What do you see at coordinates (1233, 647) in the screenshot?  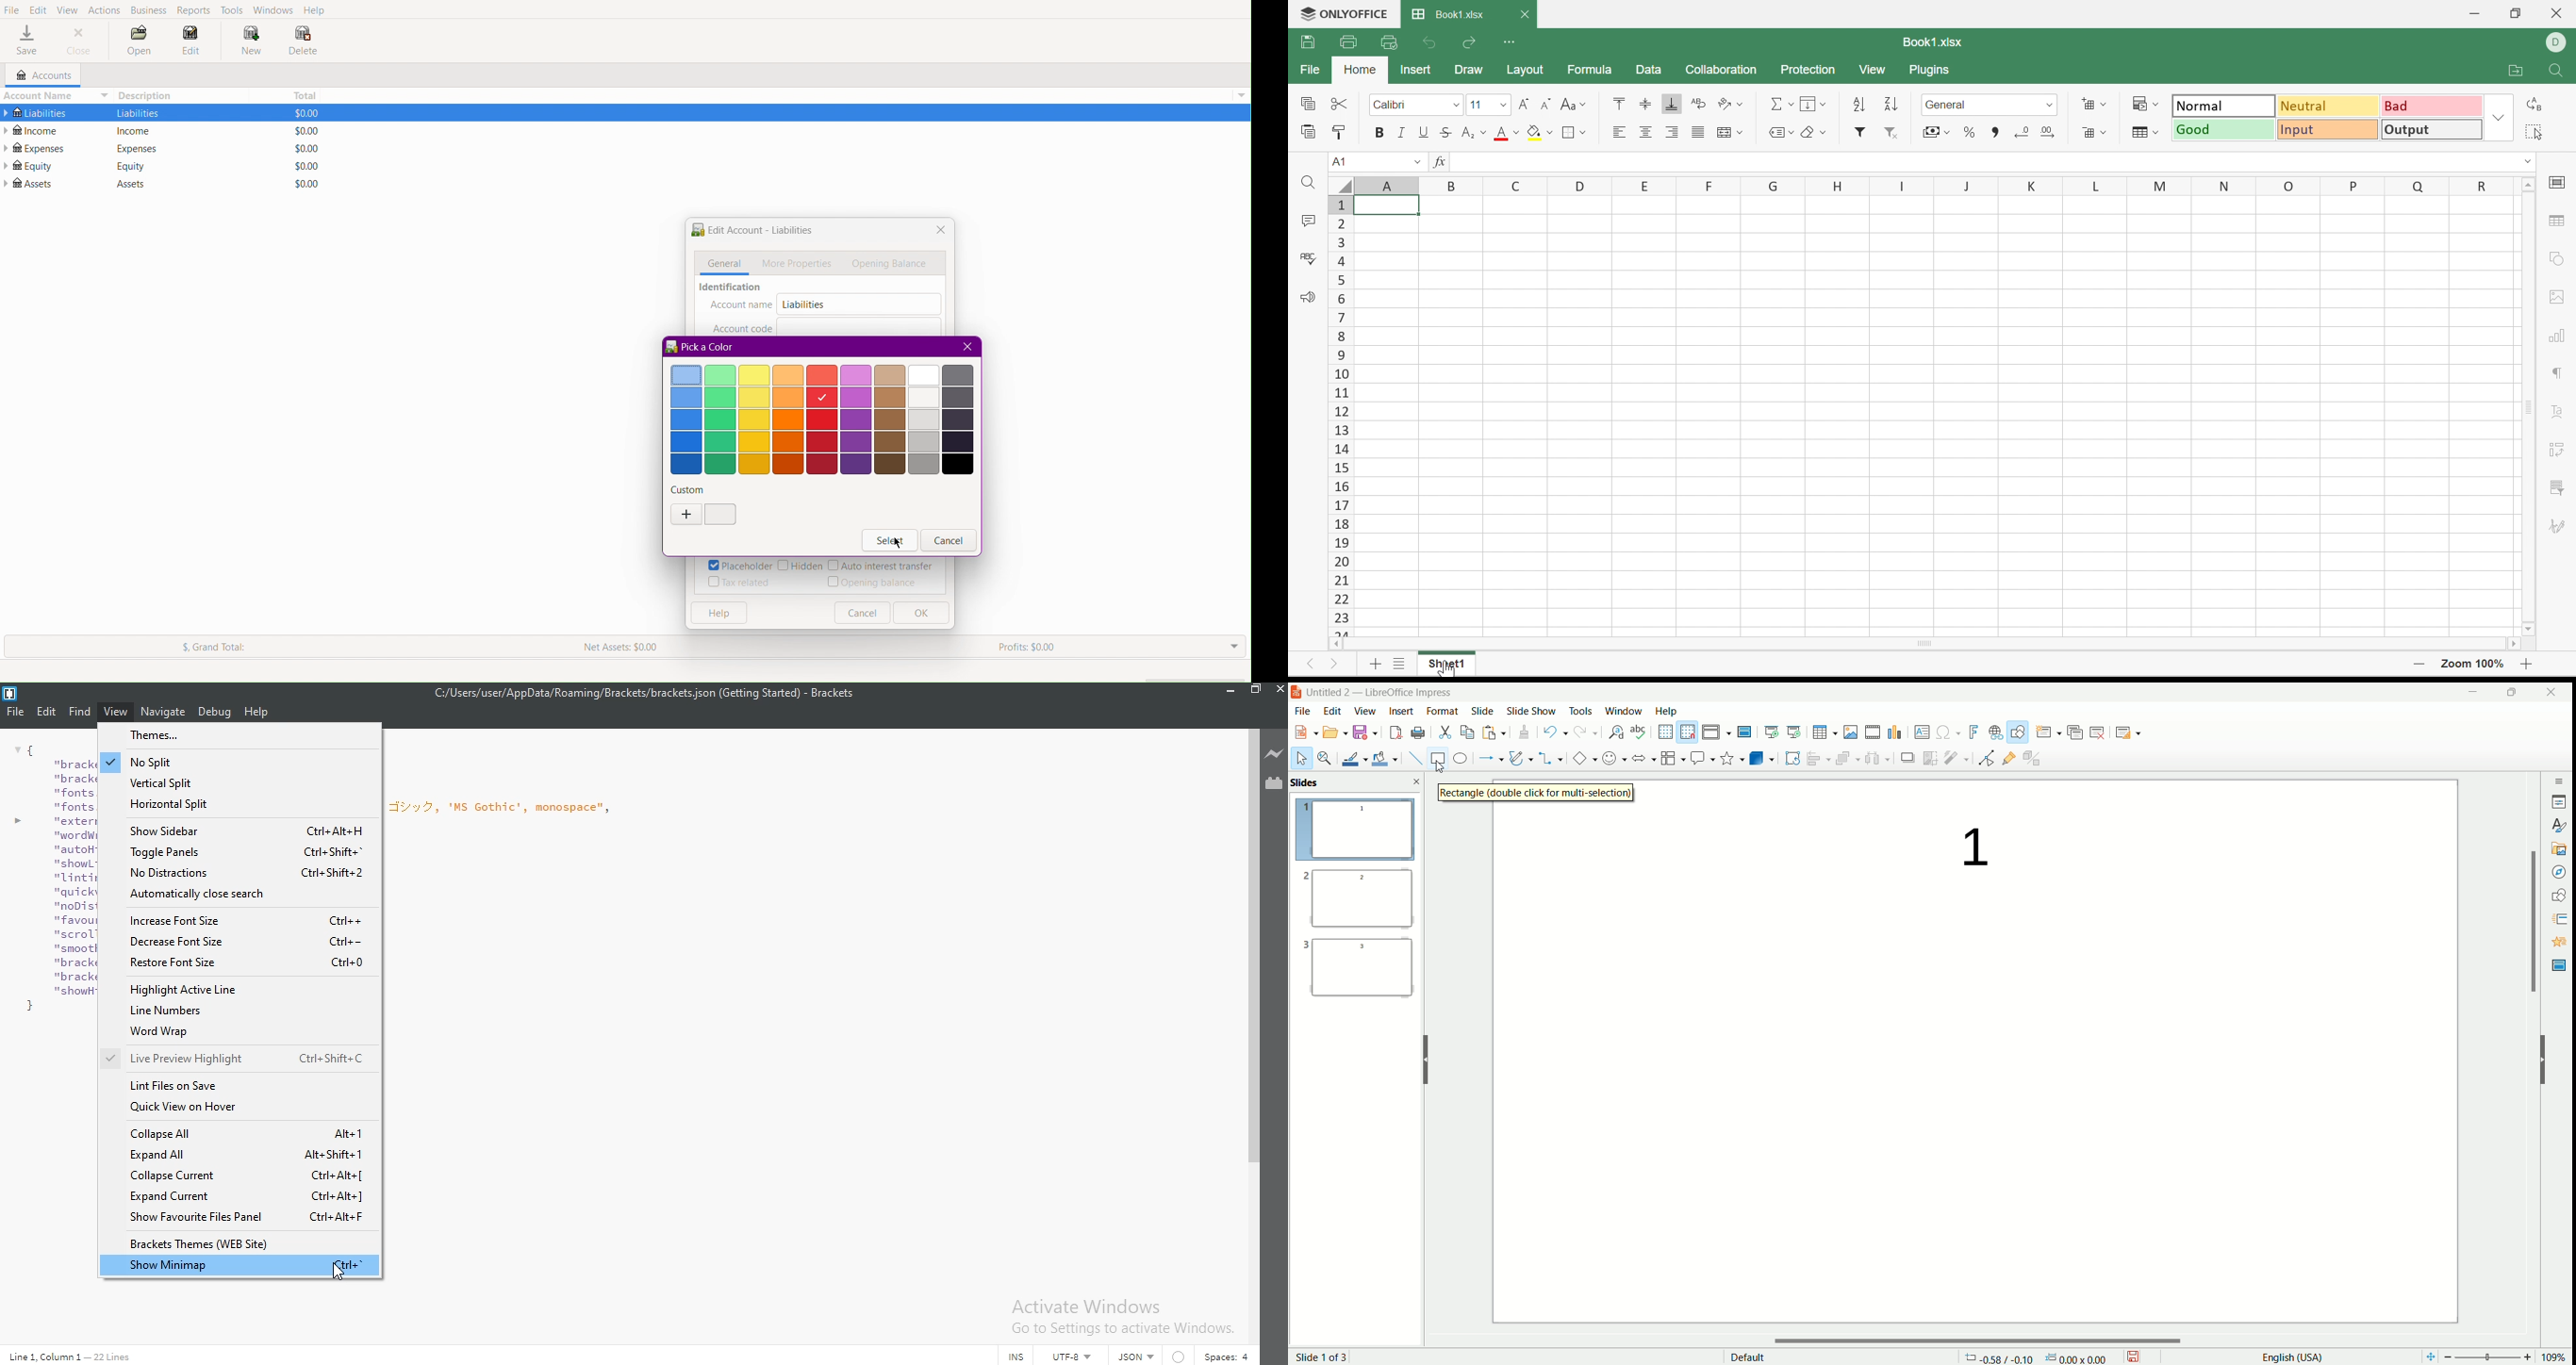 I see `Drop Down` at bounding box center [1233, 647].